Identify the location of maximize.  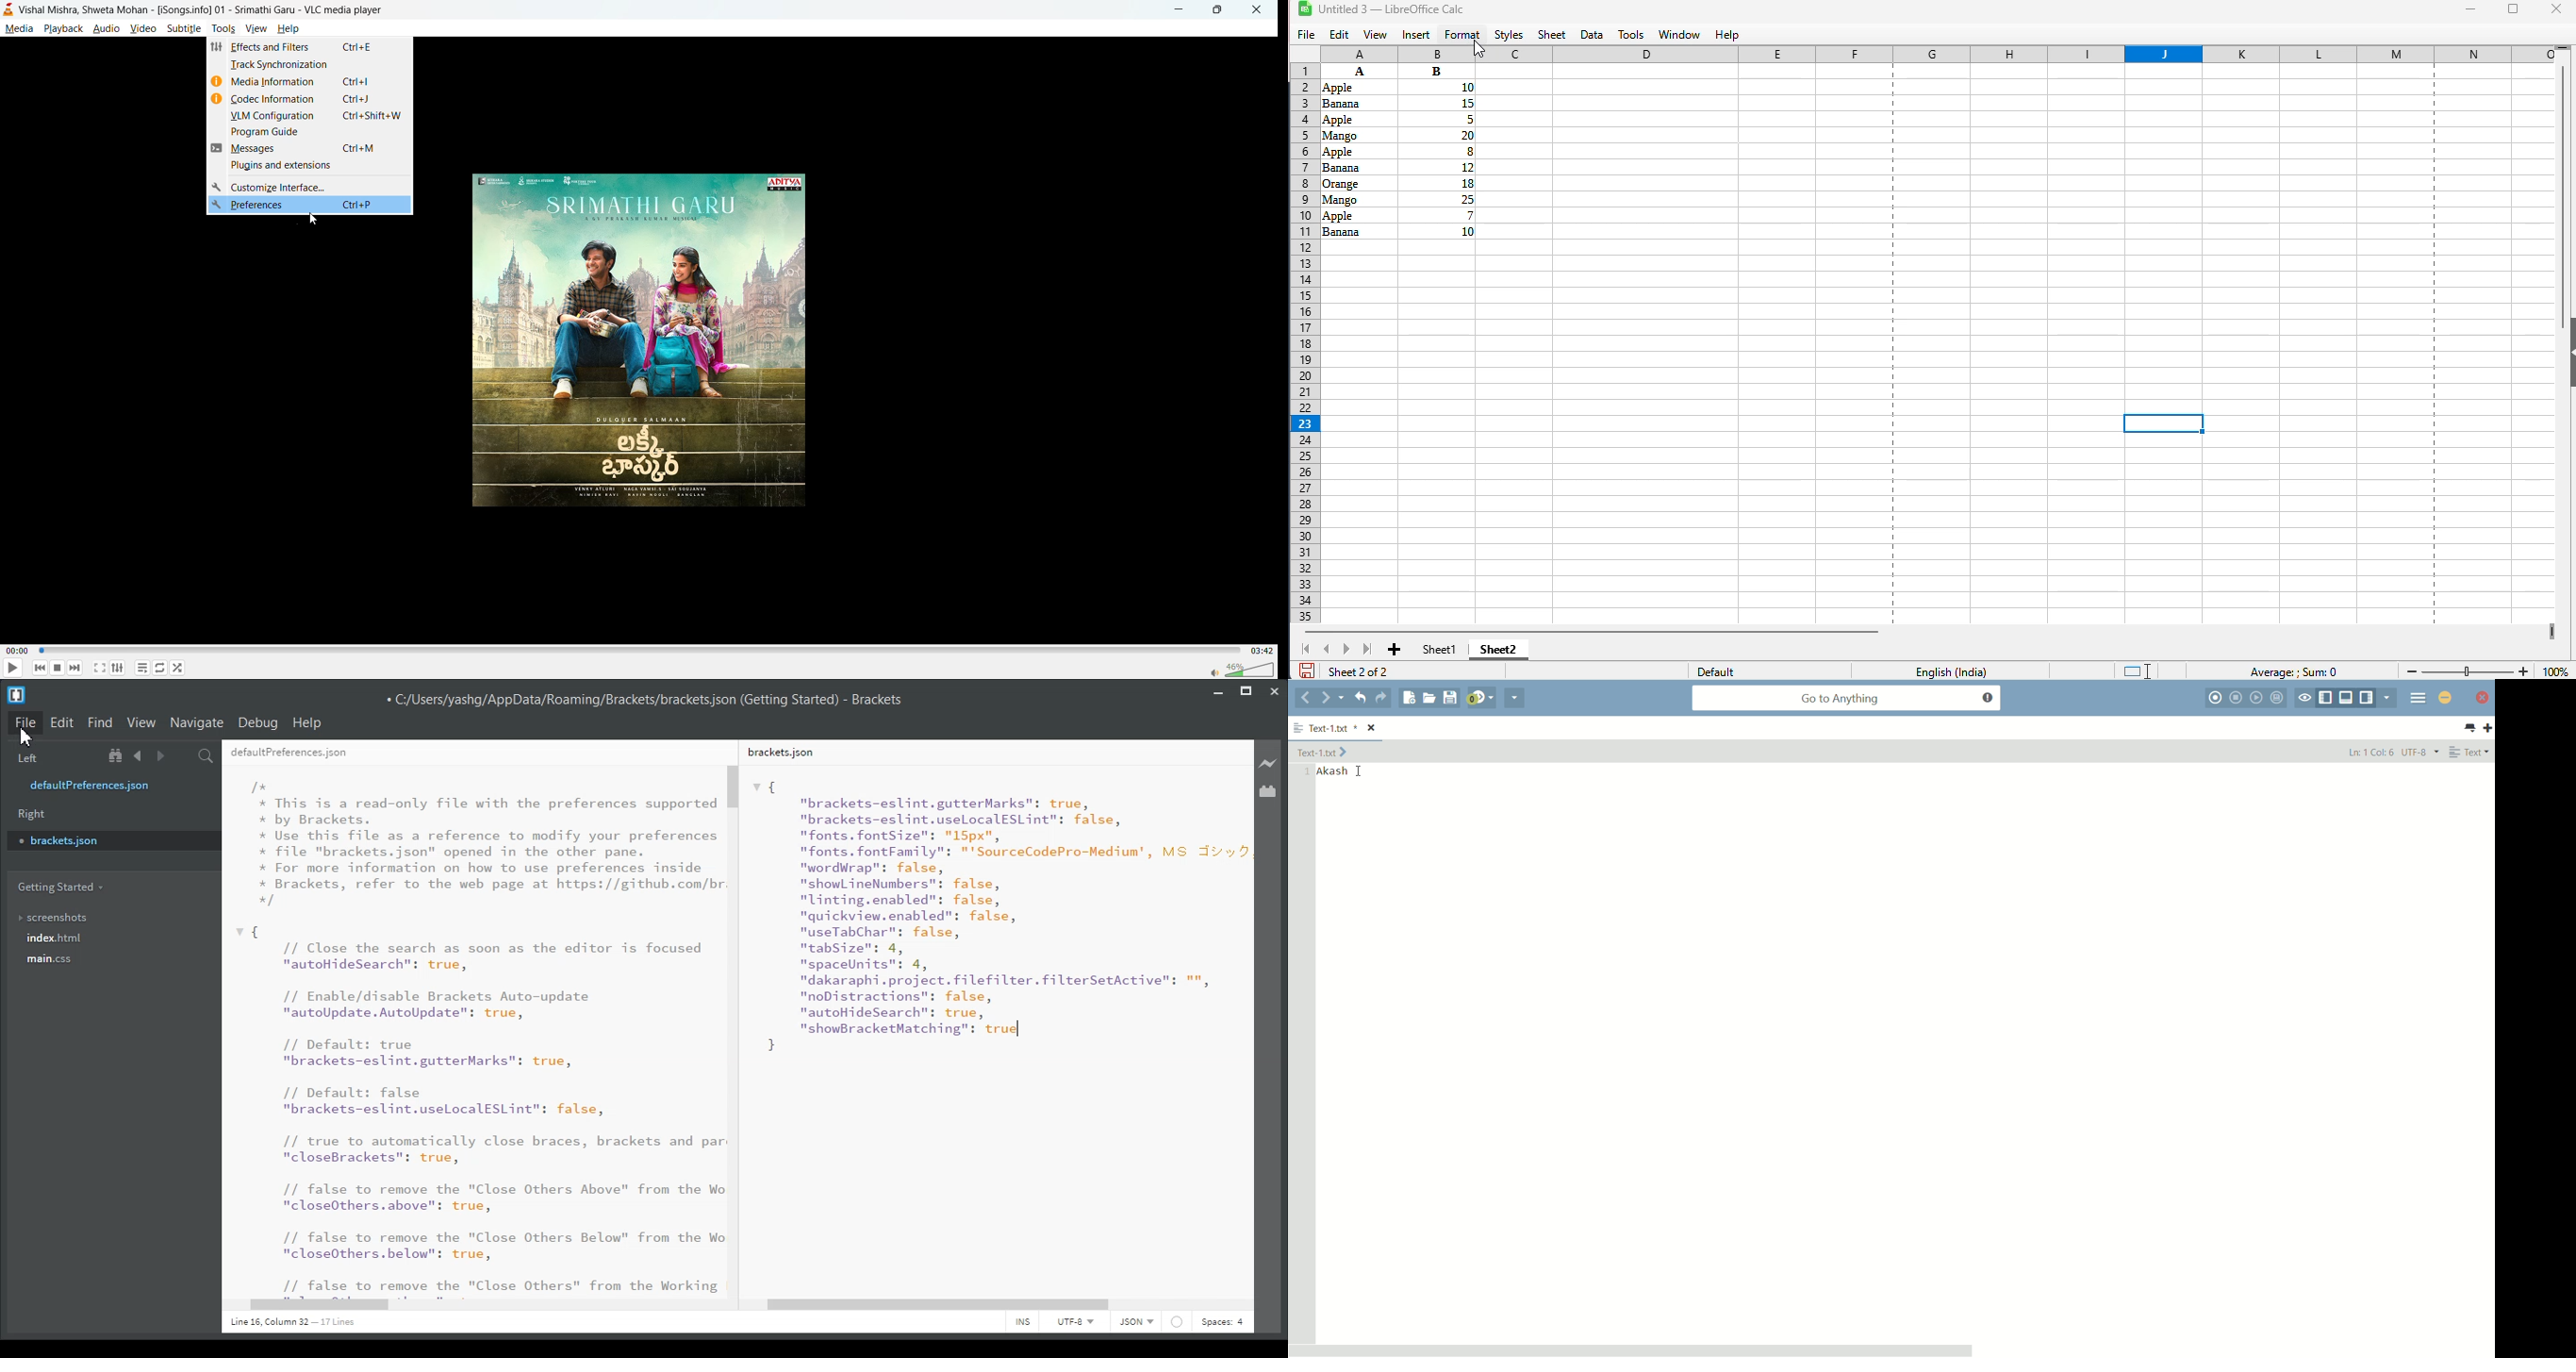
(1214, 11).